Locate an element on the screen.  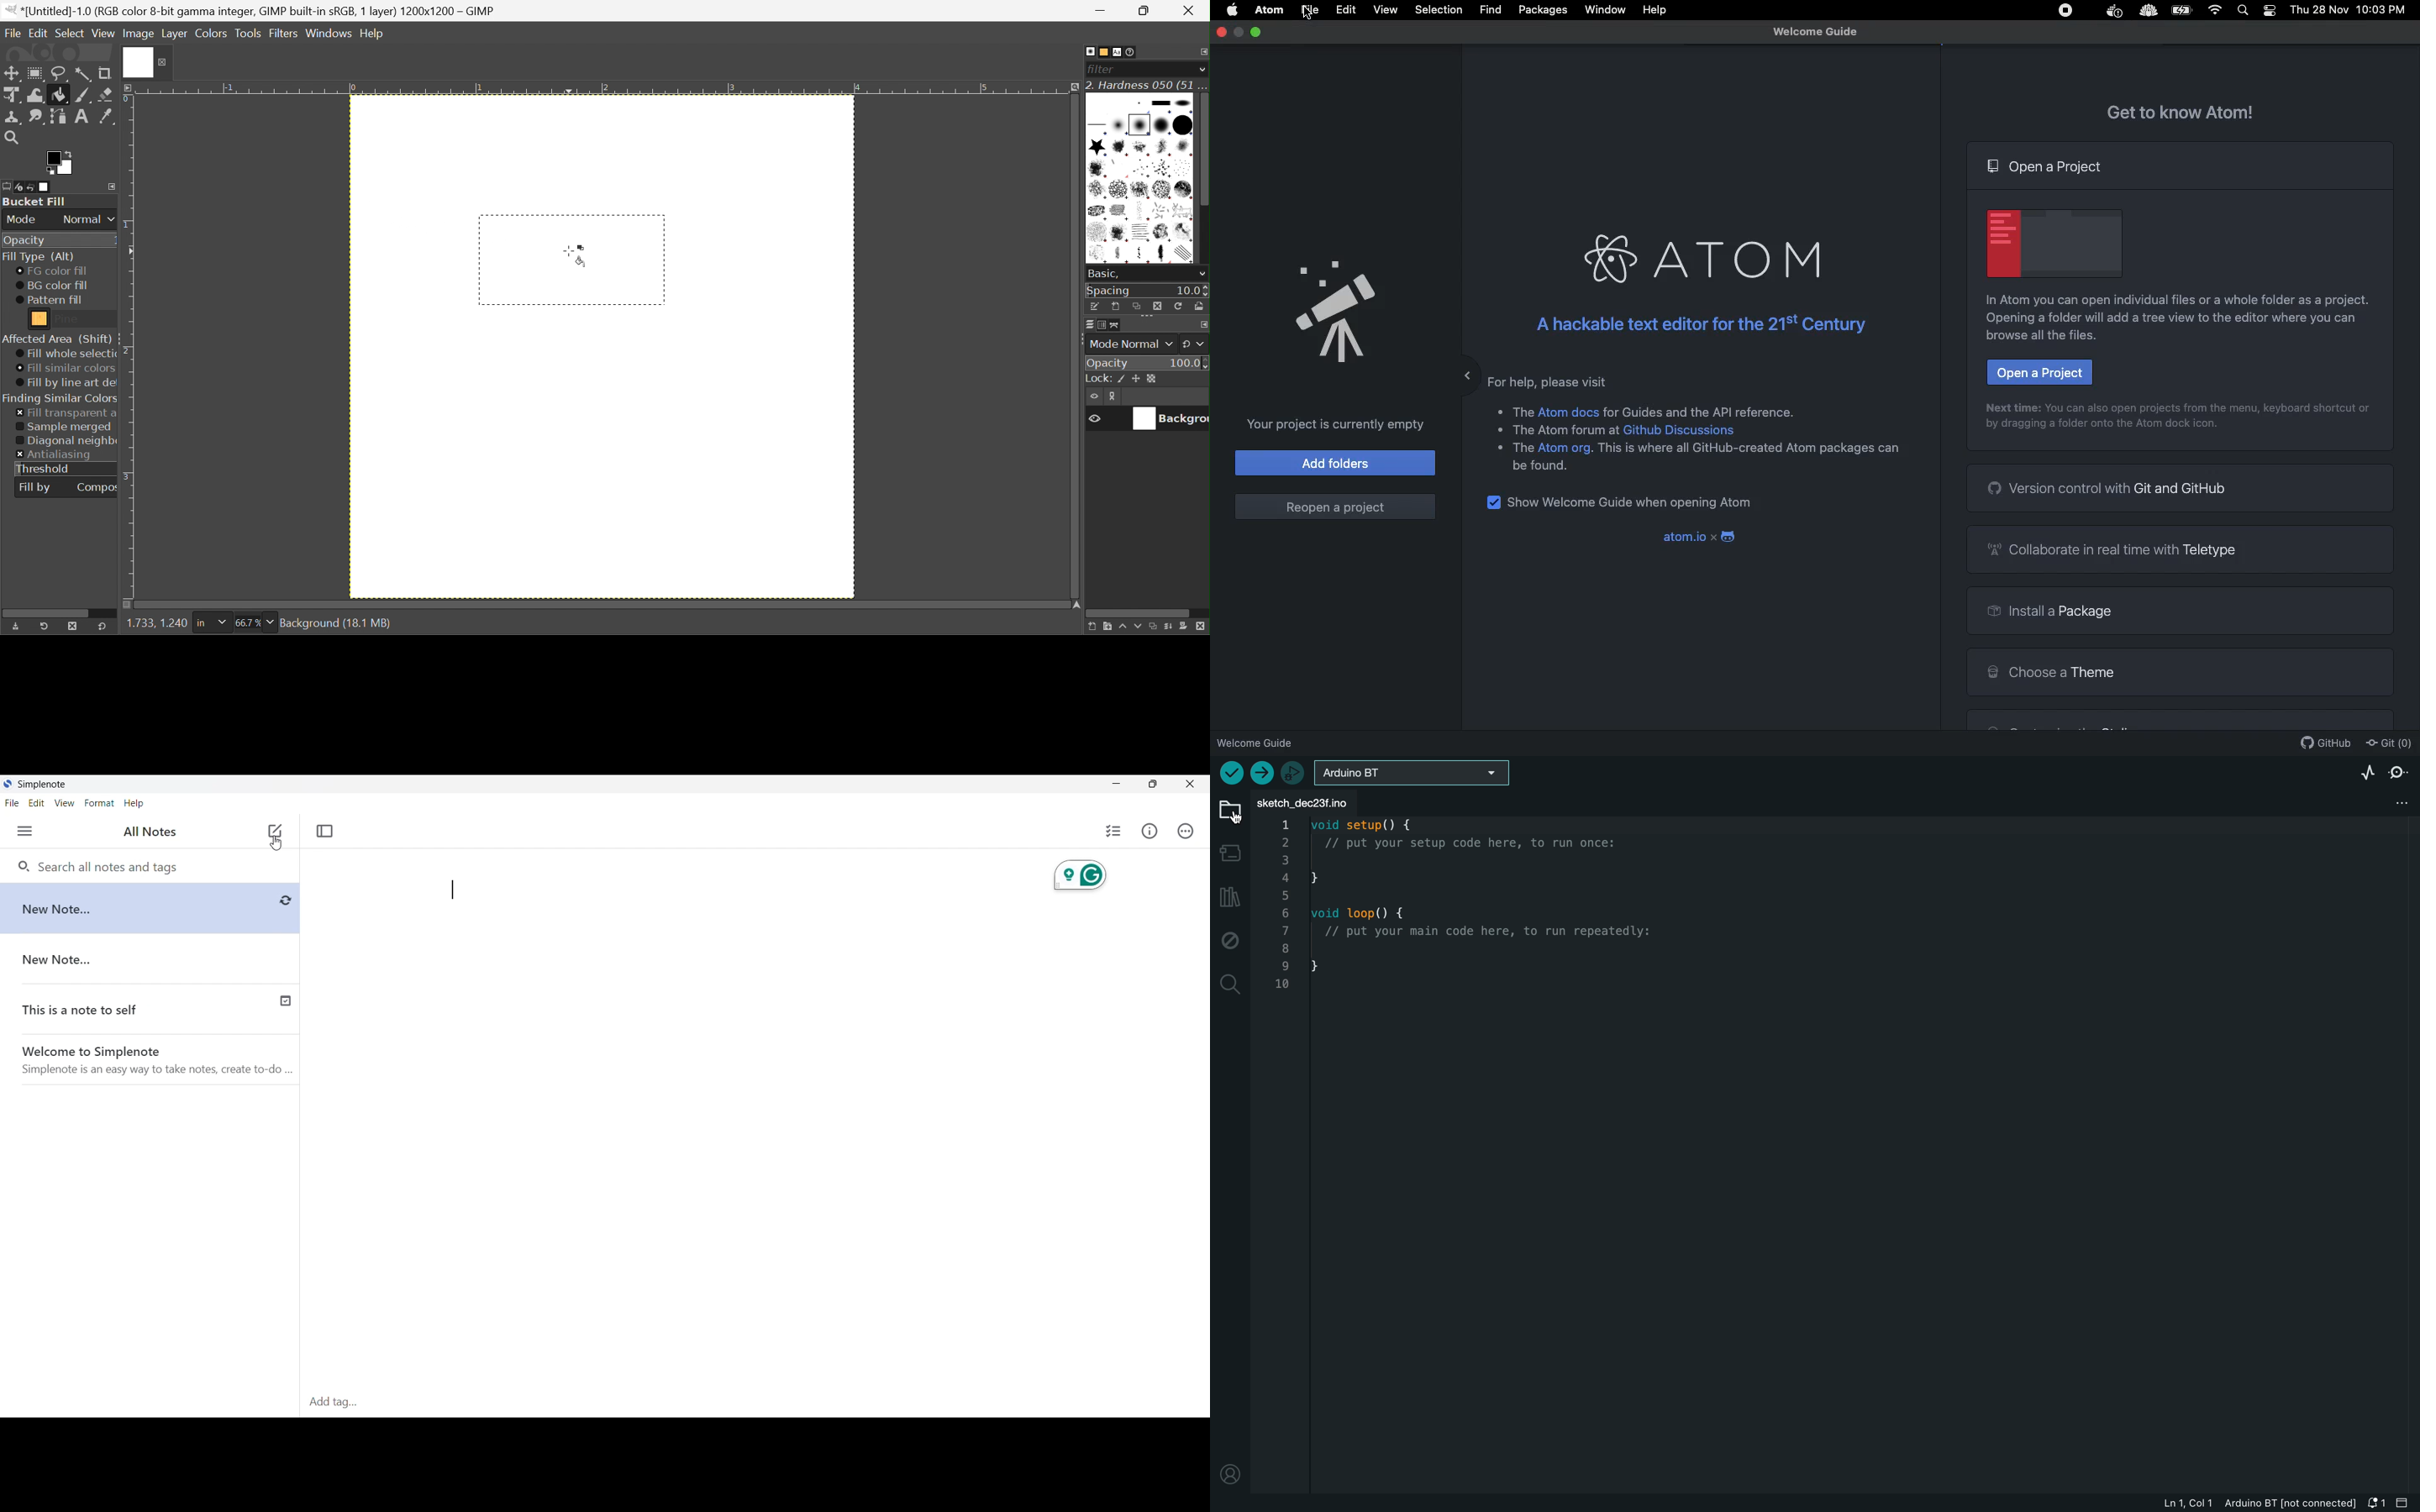
66.7% is located at coordinates (247, 624).